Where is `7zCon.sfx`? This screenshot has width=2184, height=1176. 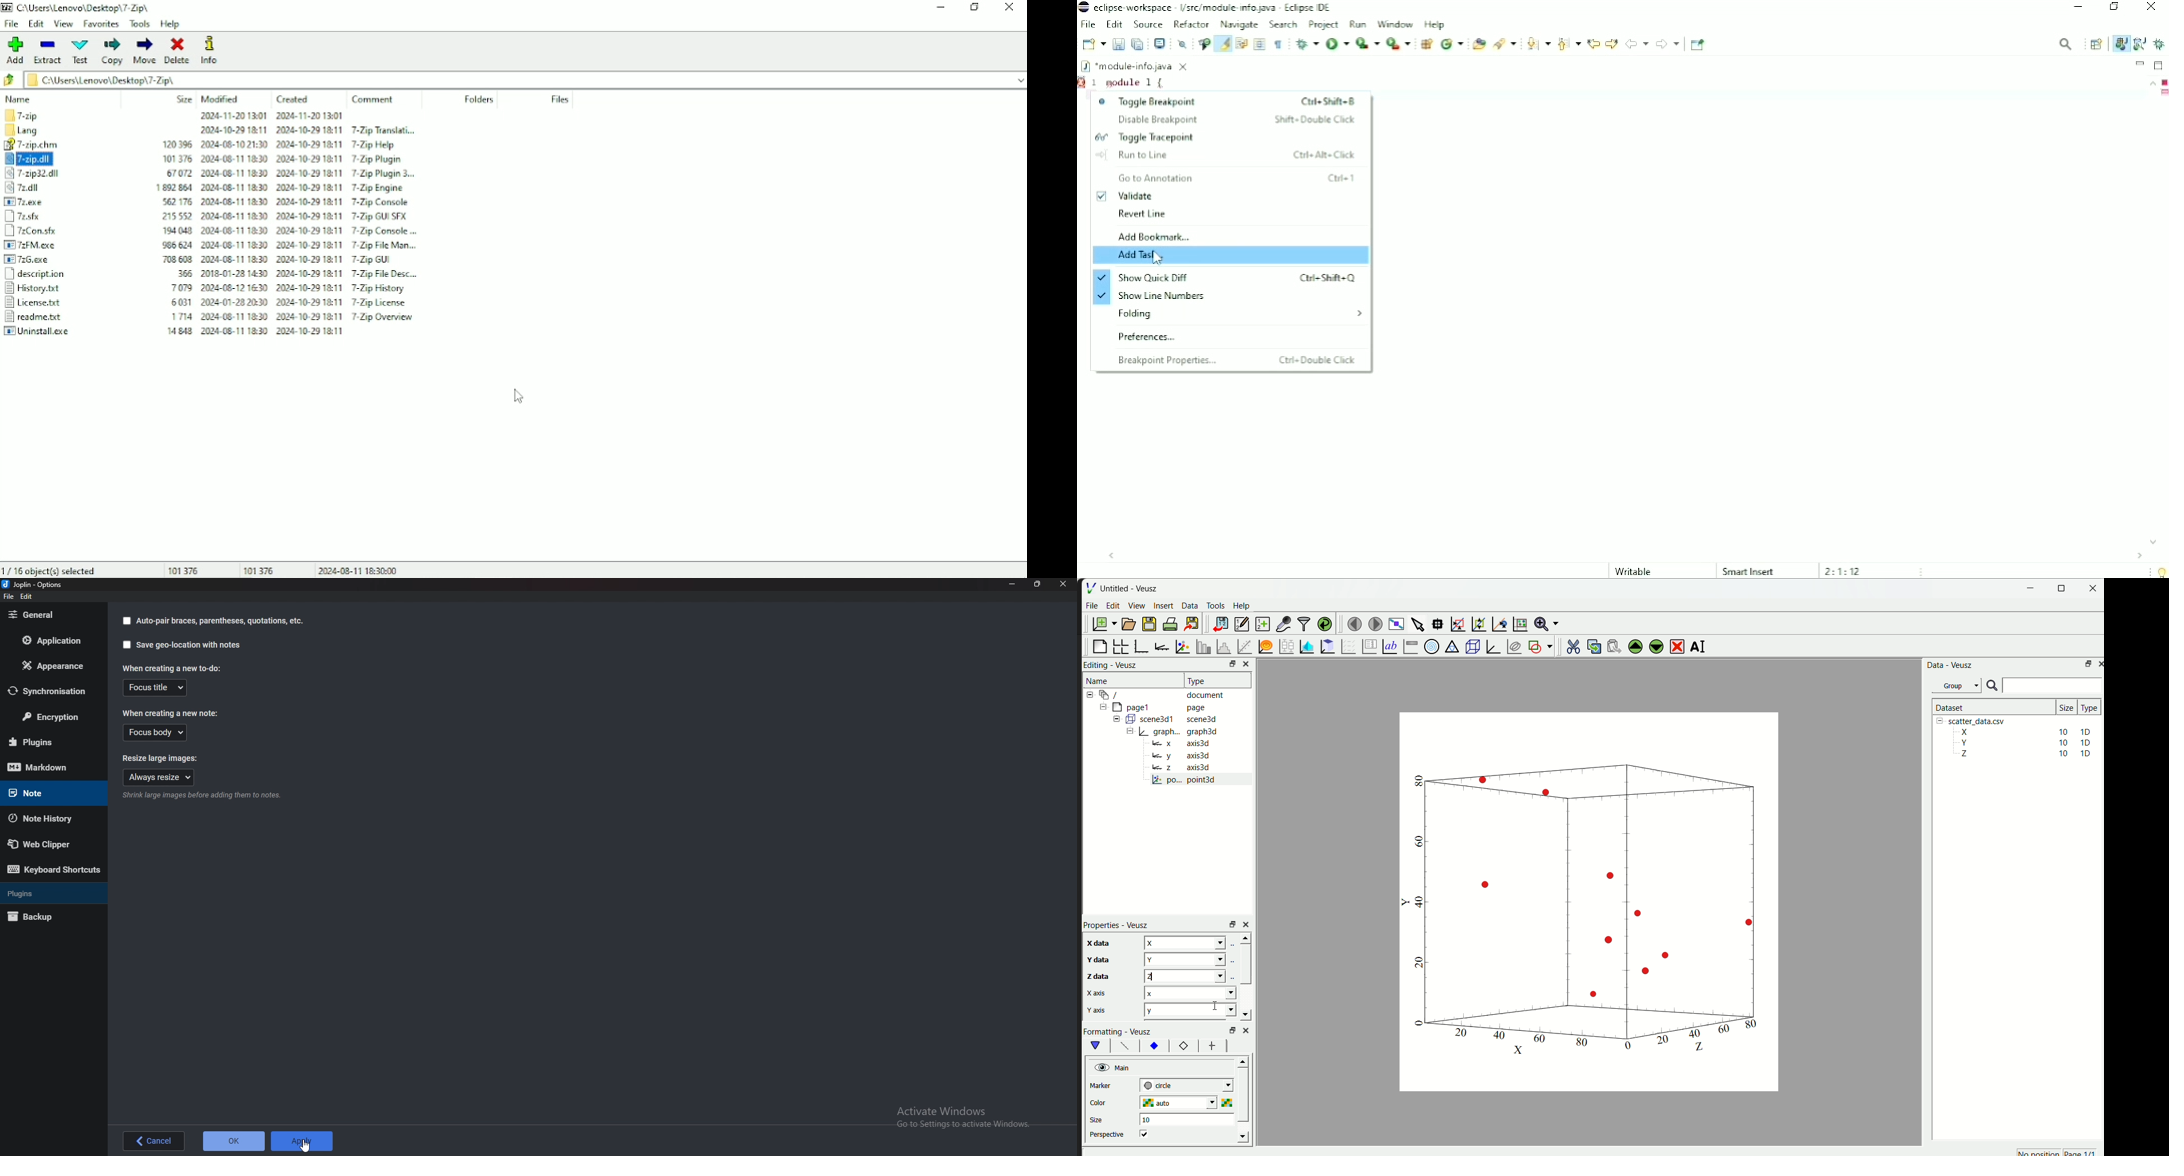 7zCon.sfx is located at coordinates (41, 231).